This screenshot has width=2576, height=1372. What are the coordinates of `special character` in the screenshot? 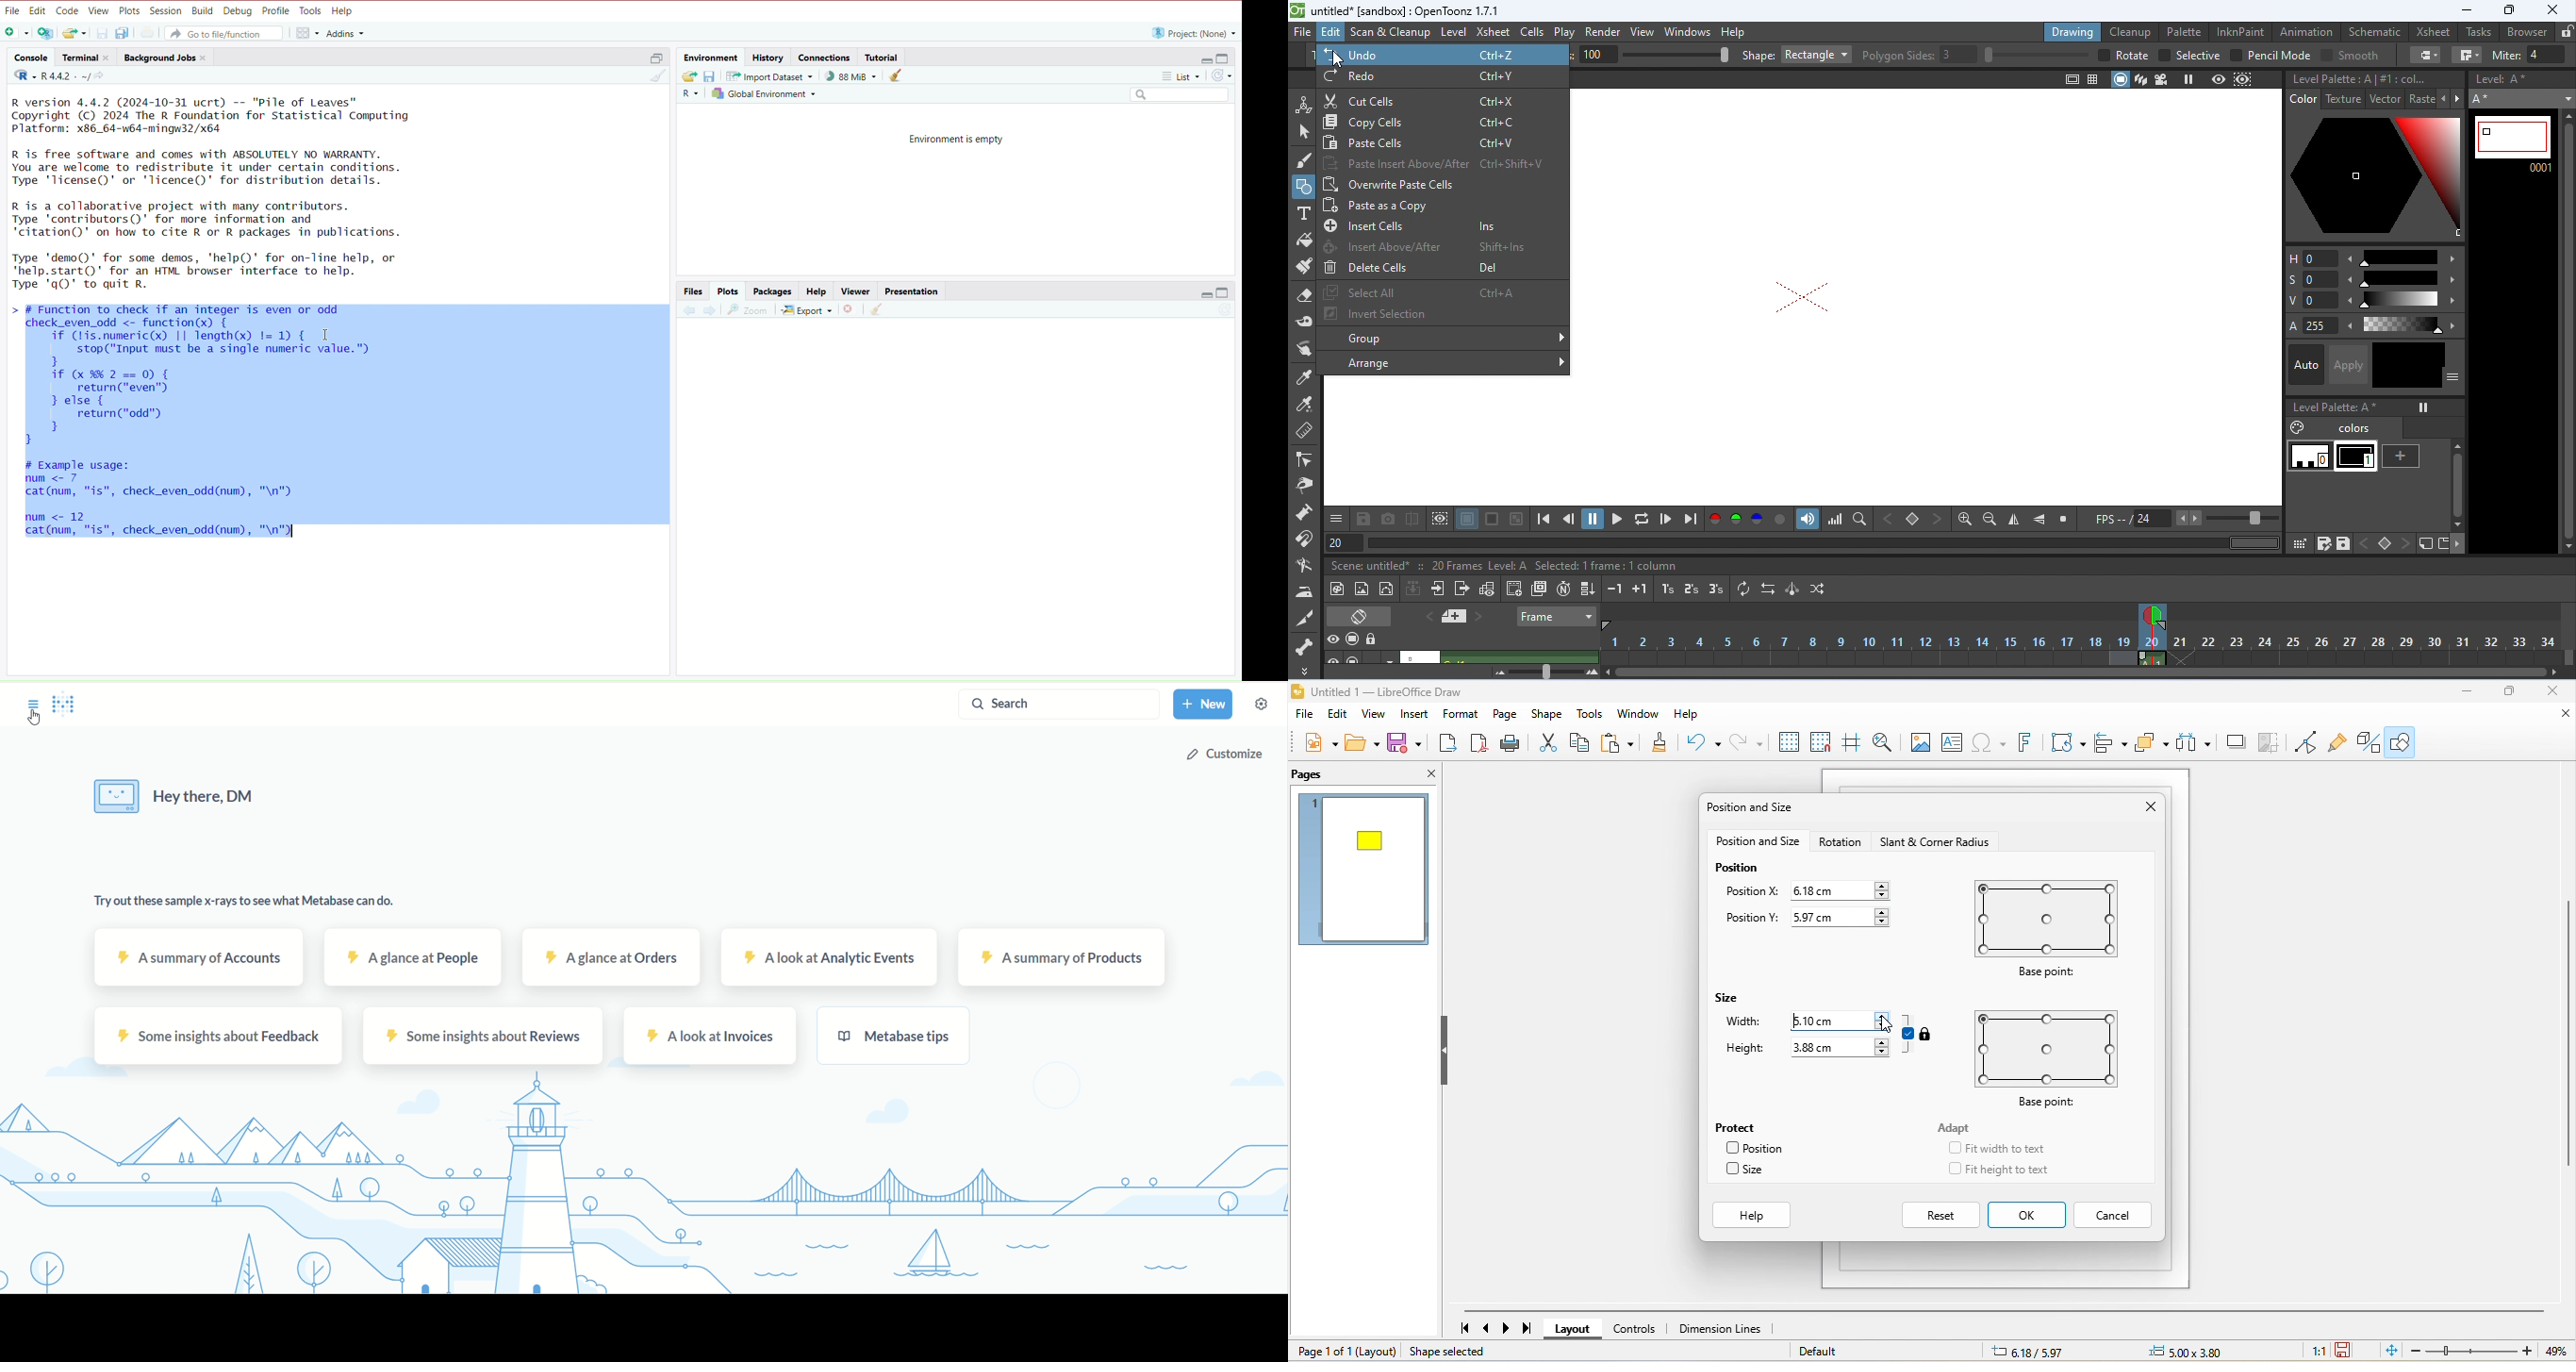 It's located at (1991, 743).